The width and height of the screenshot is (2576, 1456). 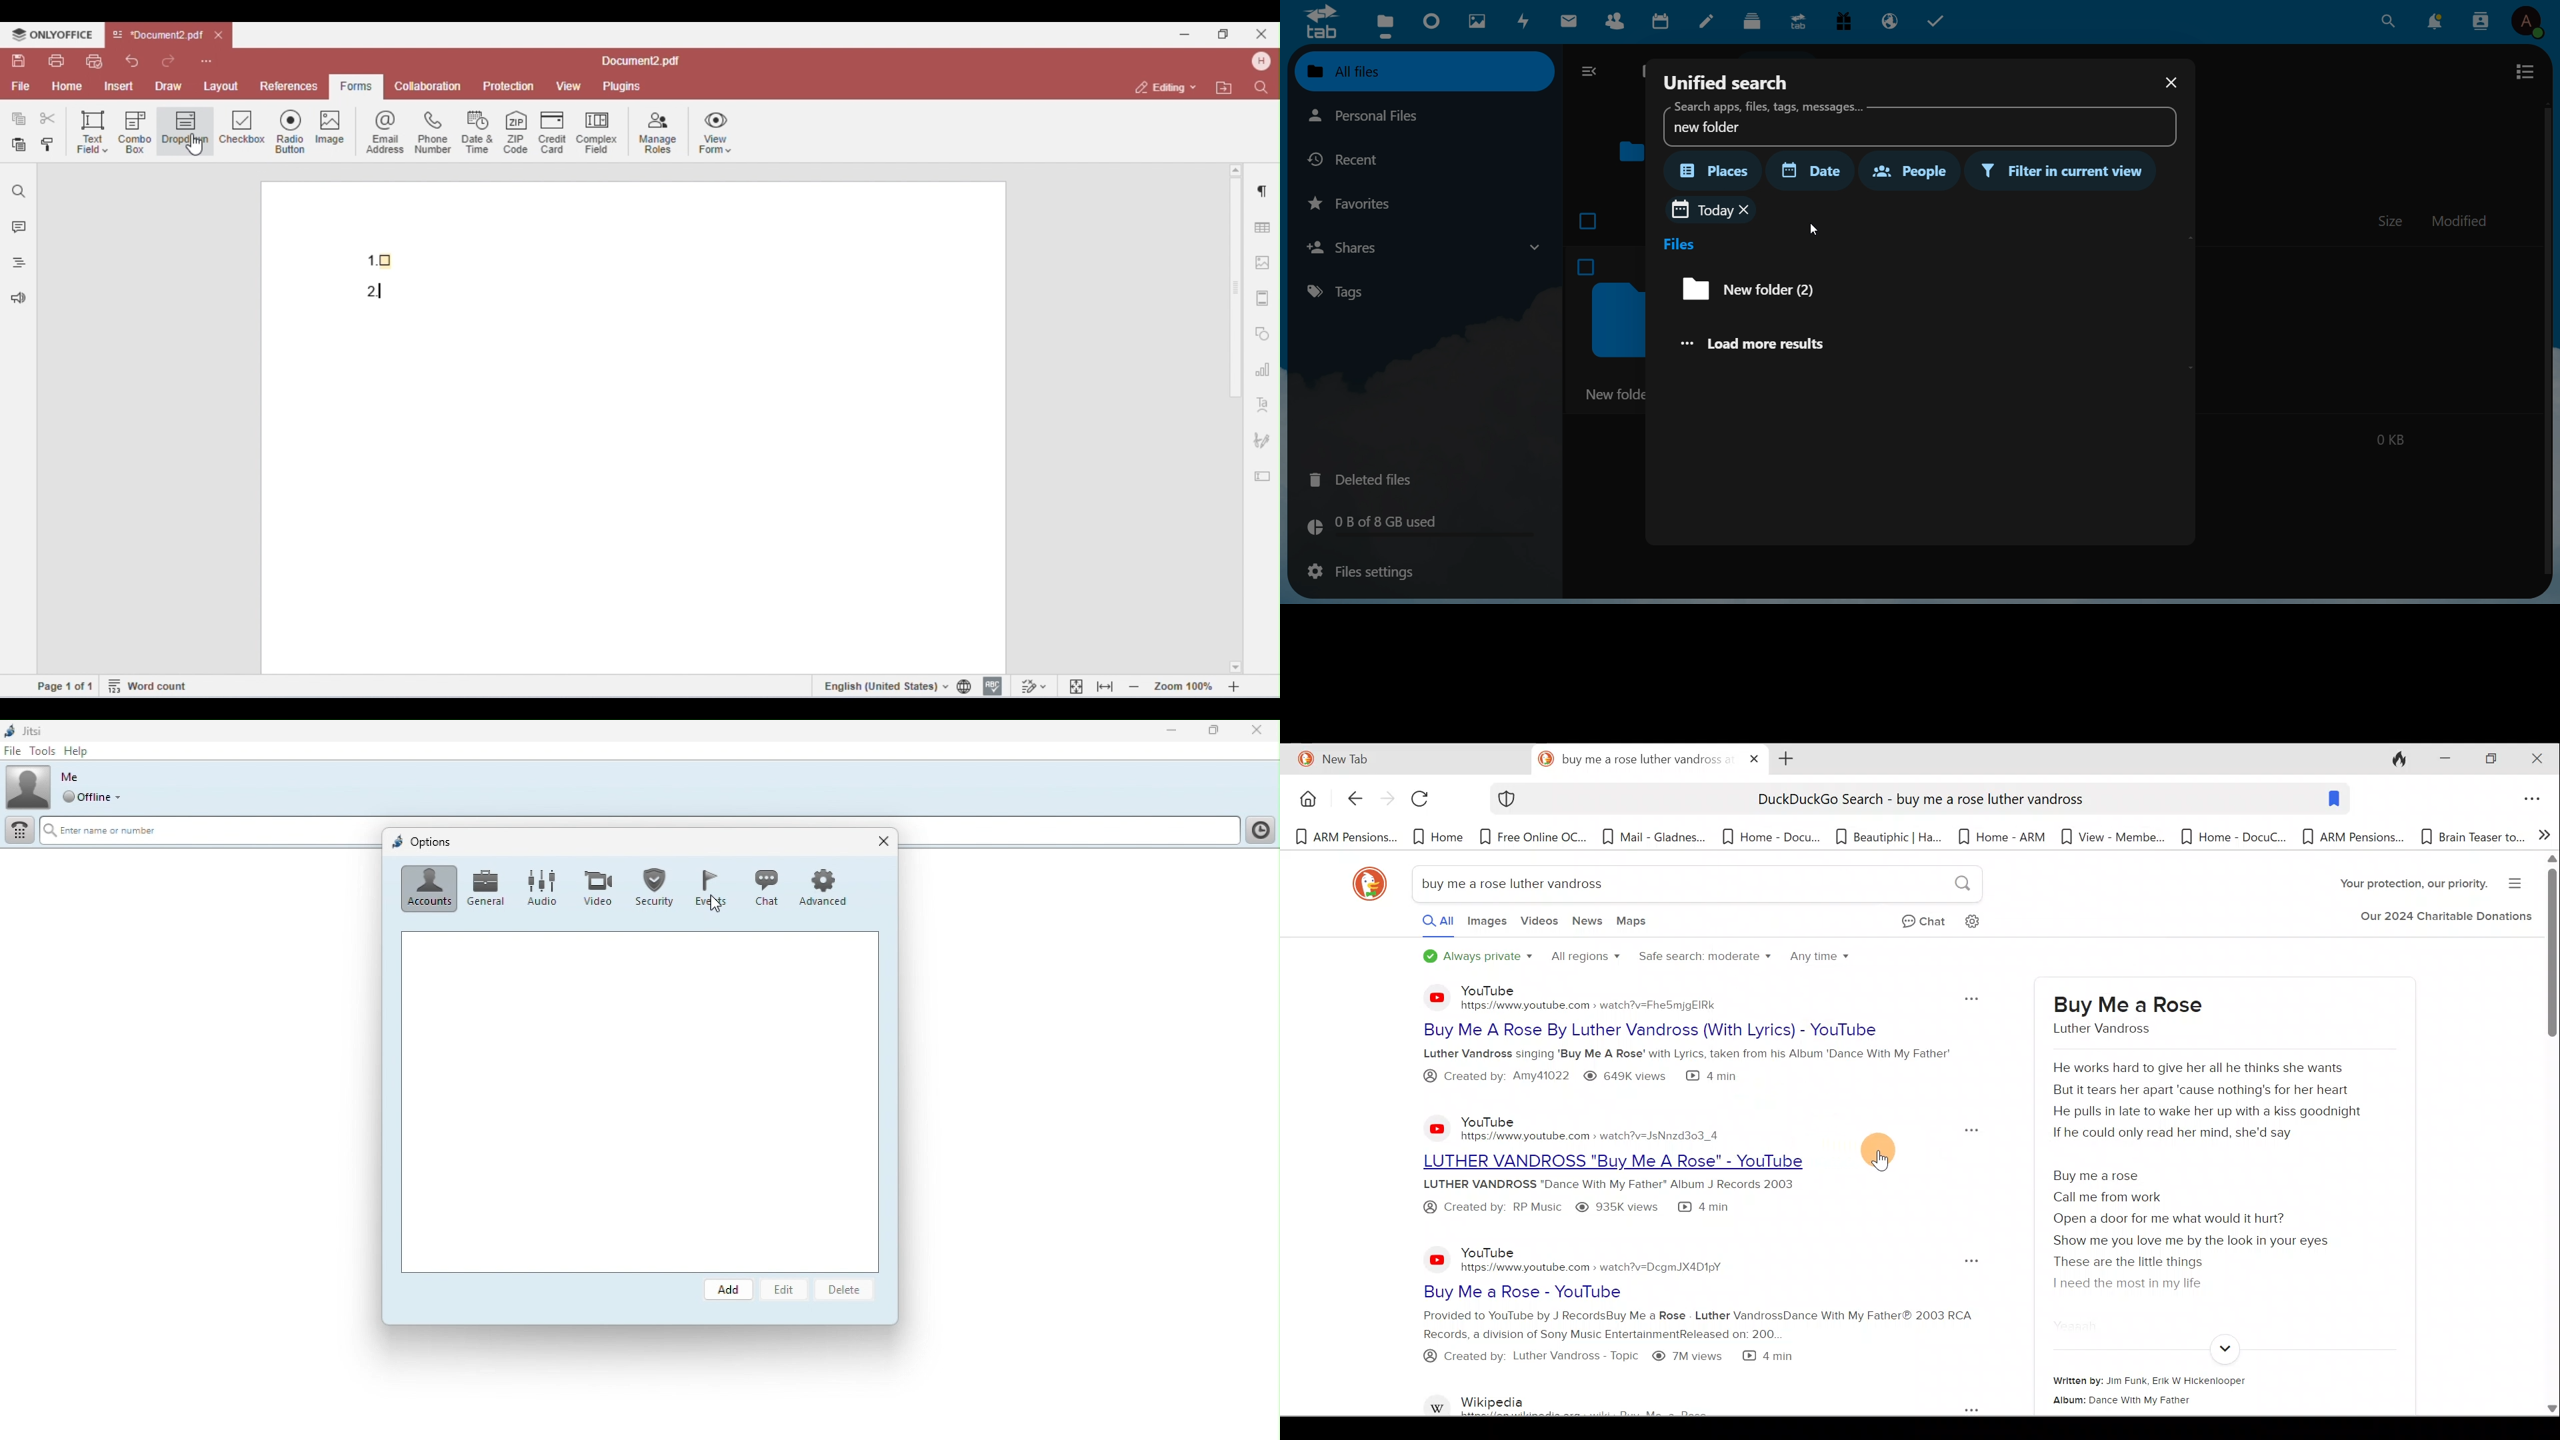 What do you see at coordinates (1765, 343) in the screenshot?
I see `load more results` at bounding box center [1765, 343].